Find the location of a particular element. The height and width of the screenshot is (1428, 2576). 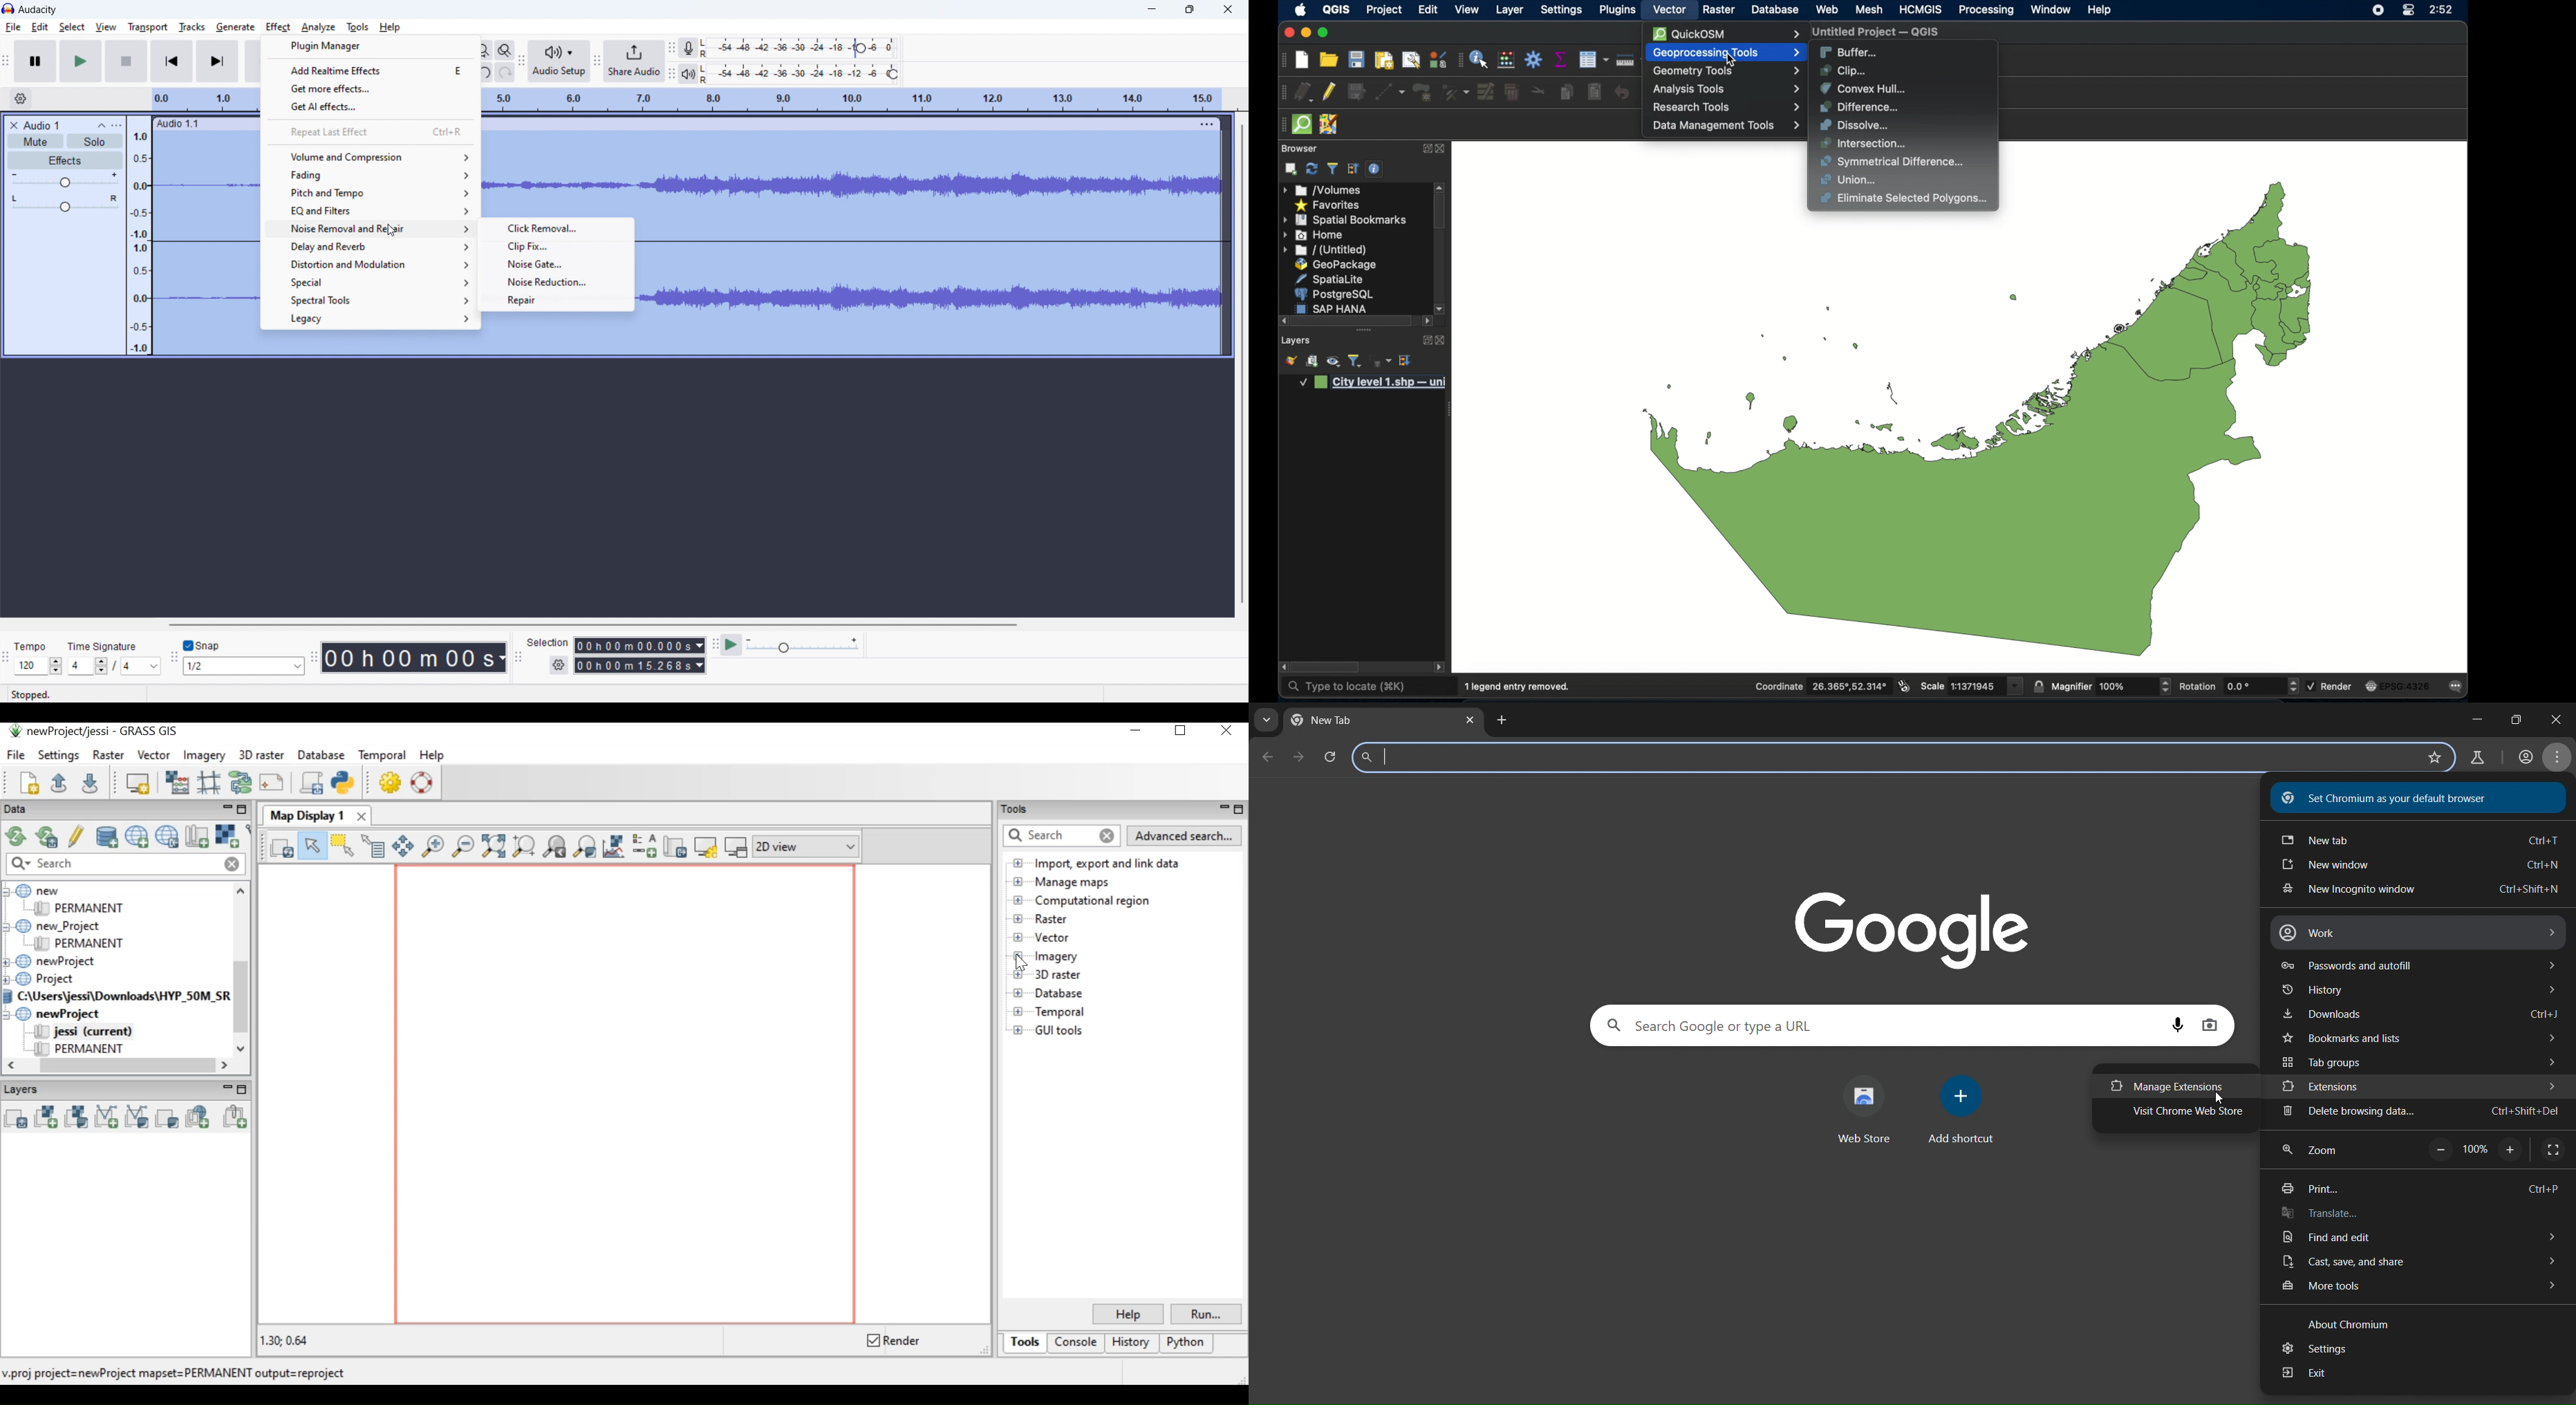

skip to start is located at coordinates (171, 61).